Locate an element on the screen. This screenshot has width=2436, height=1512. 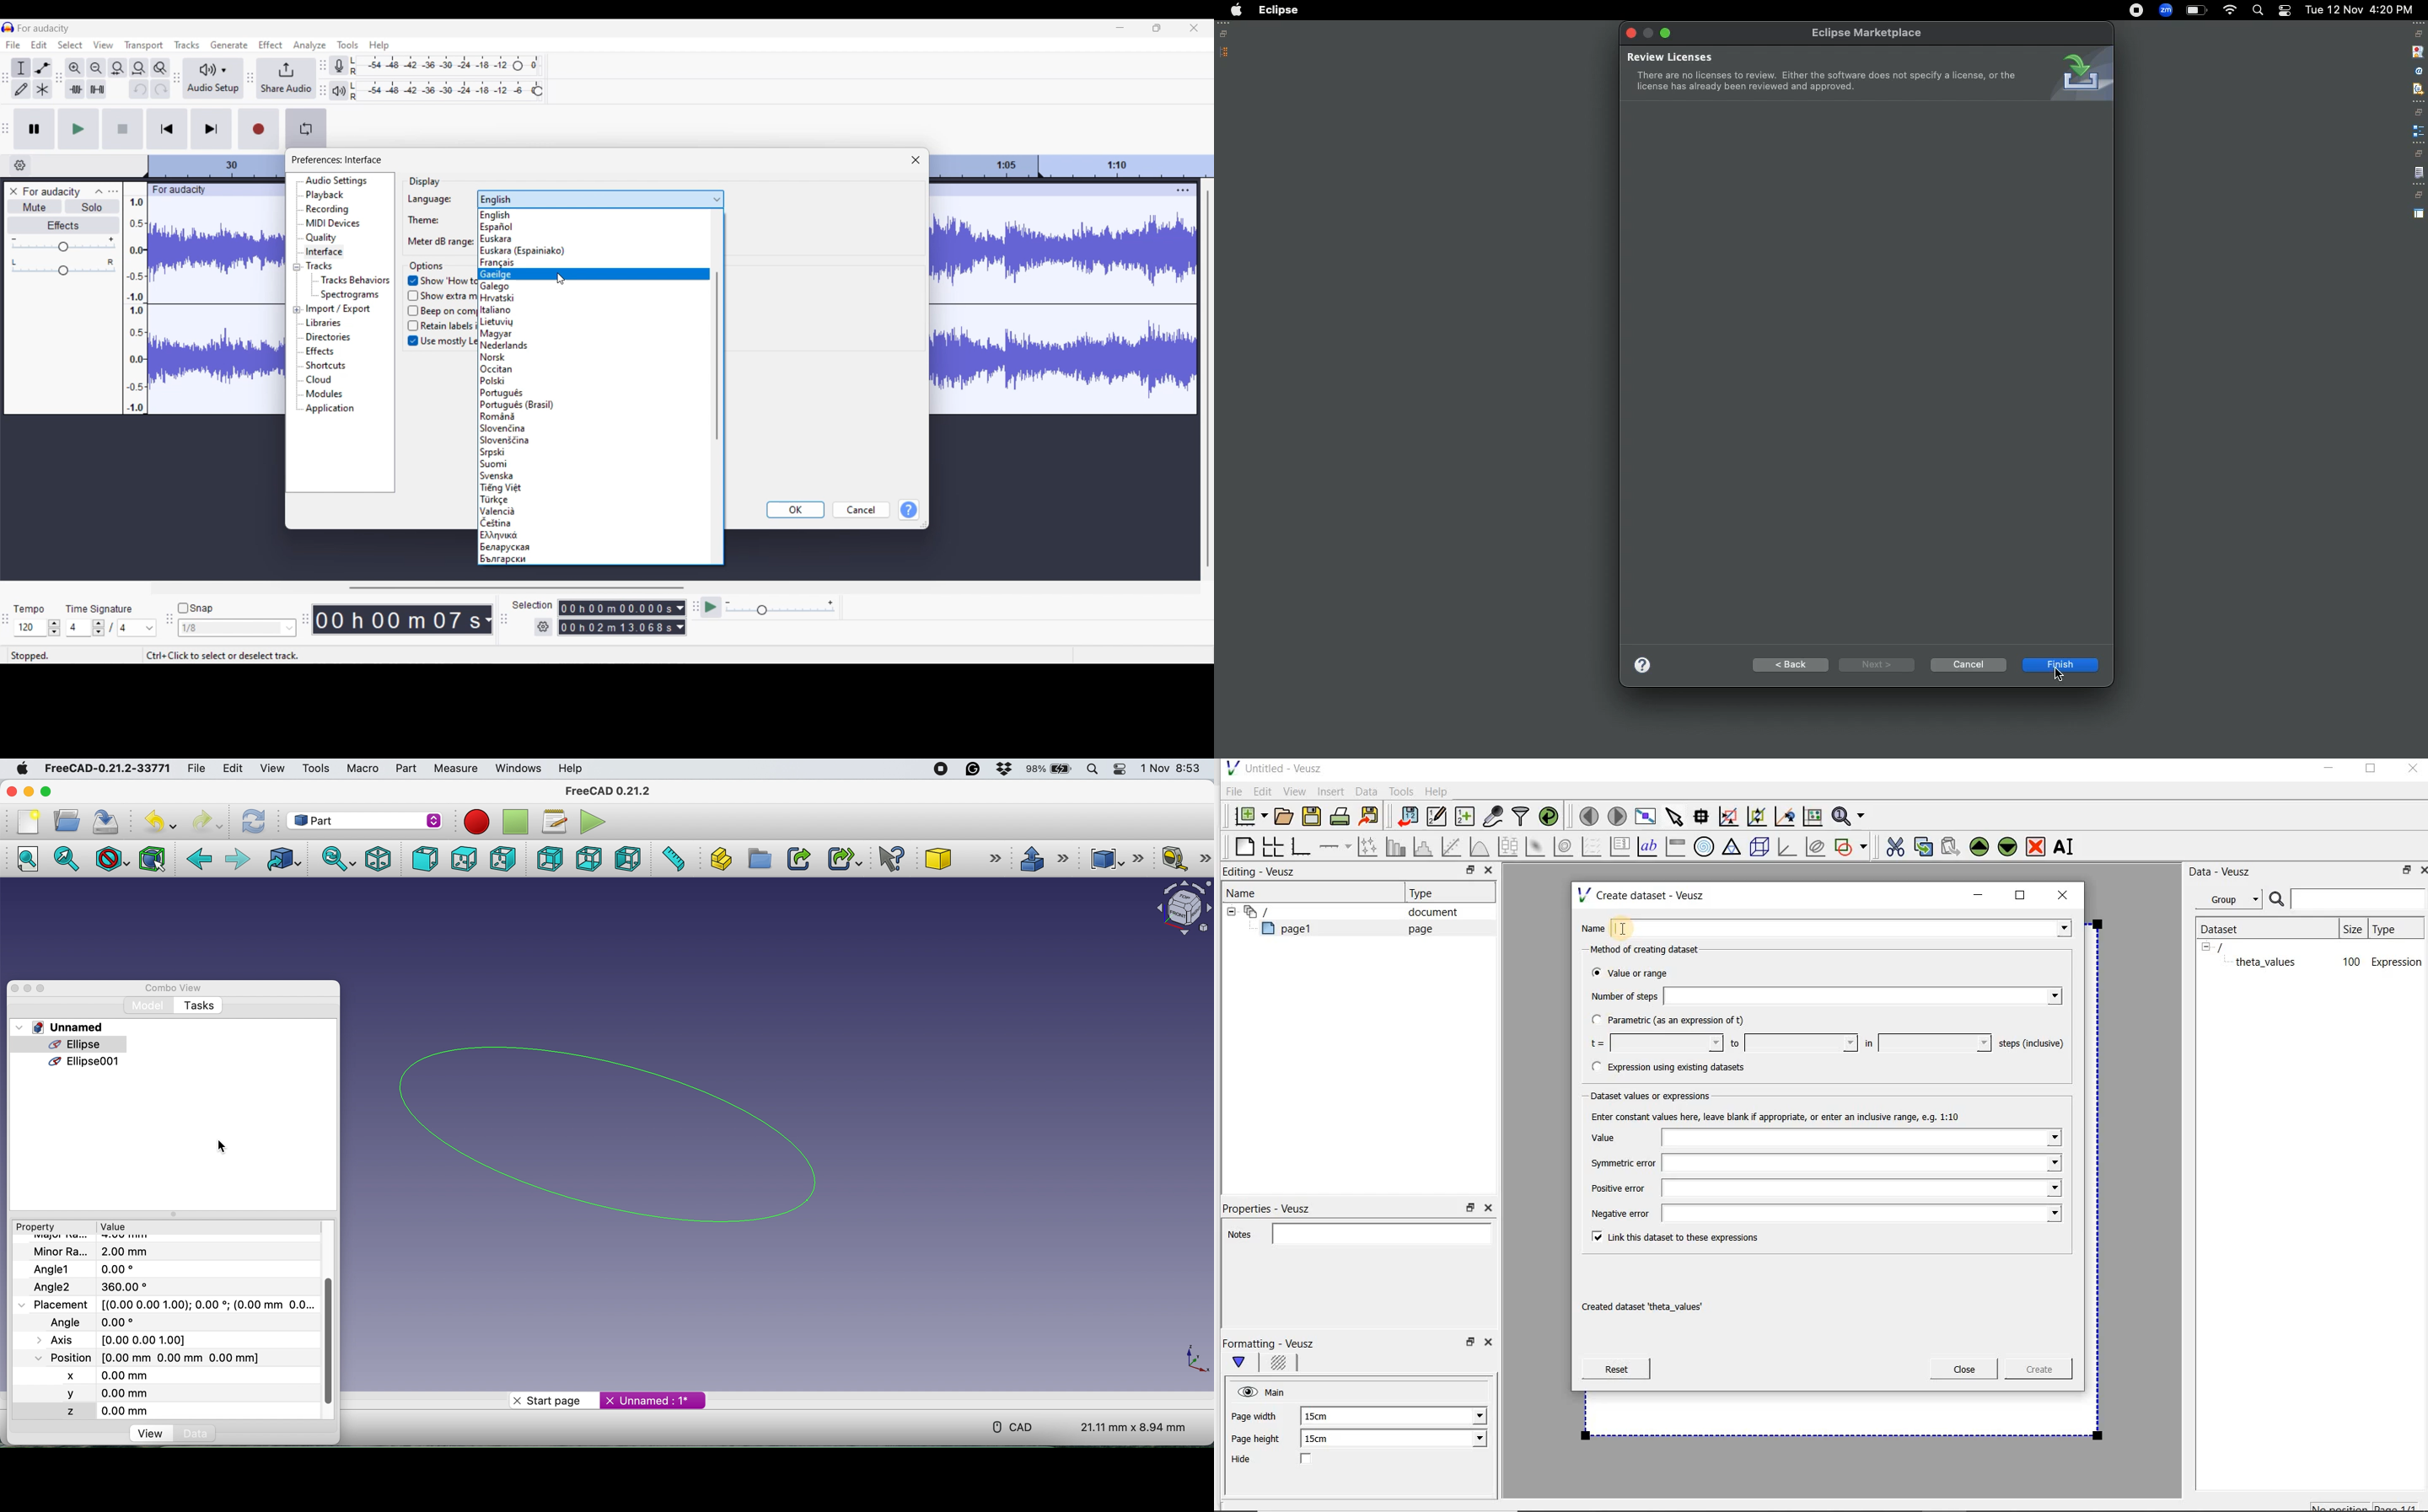
Suomi is located at coordinates (494, 463).